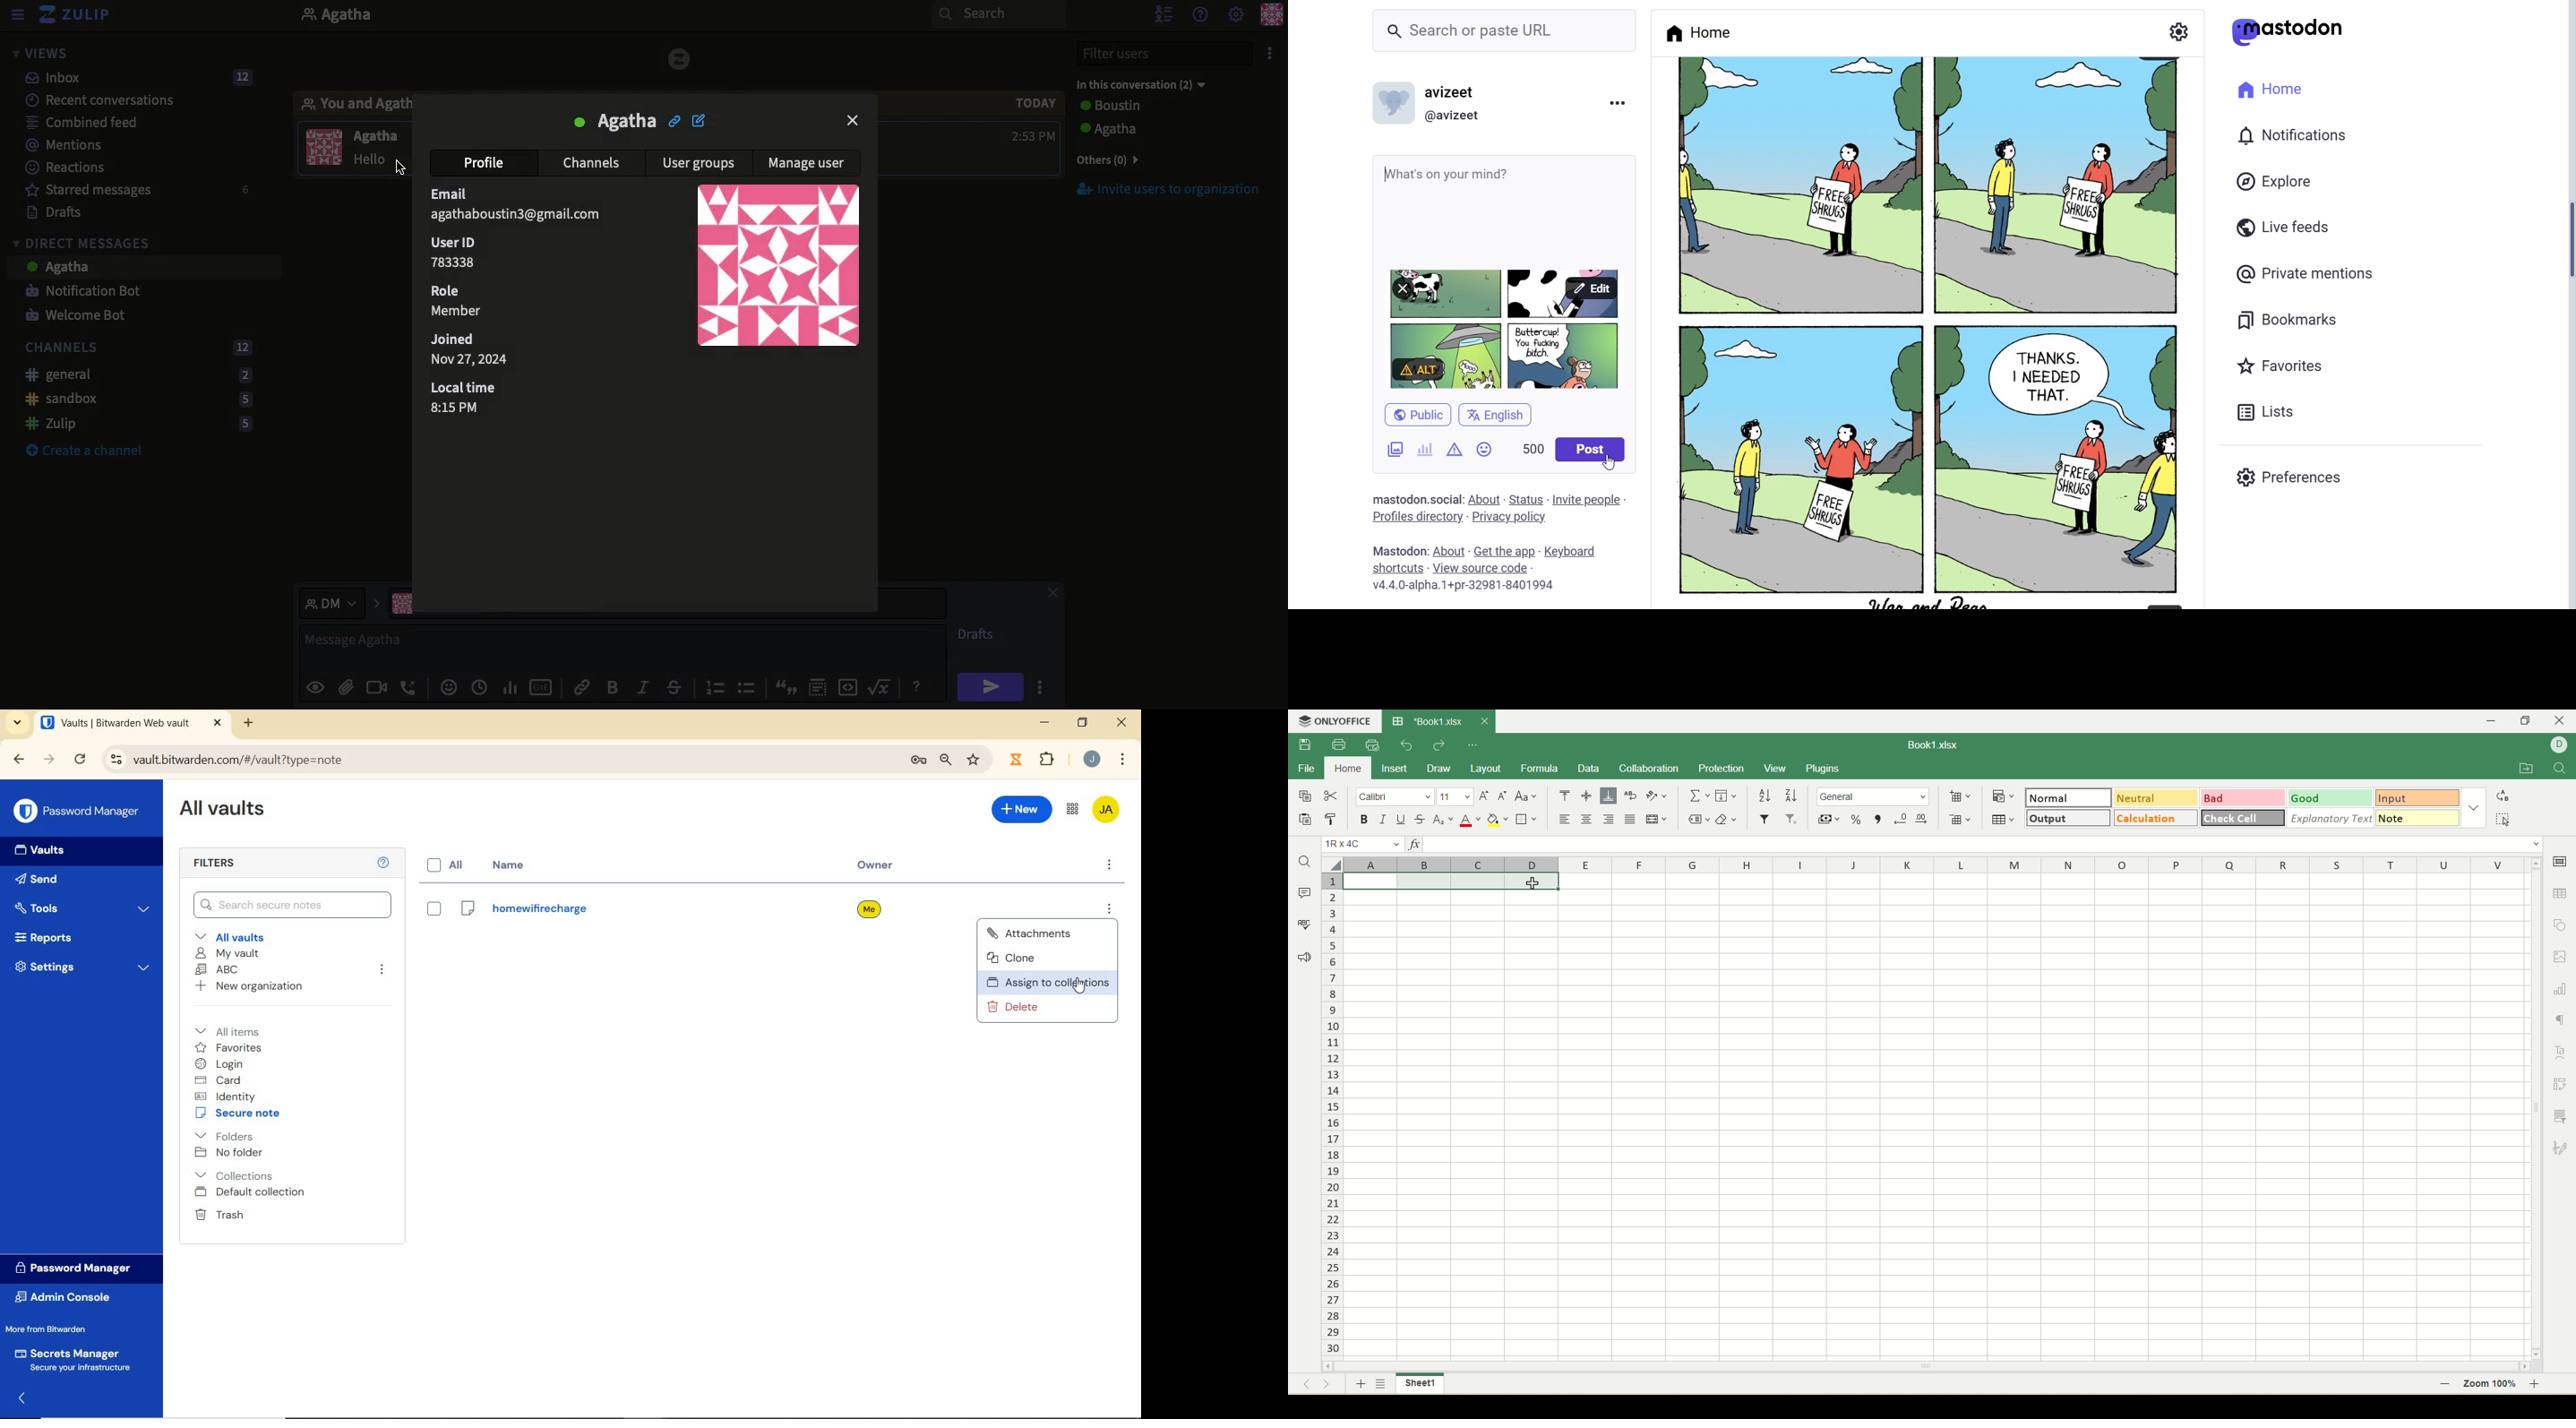 The image size is (2576, 1428). I want to click on insert function, so click(1414, 844).